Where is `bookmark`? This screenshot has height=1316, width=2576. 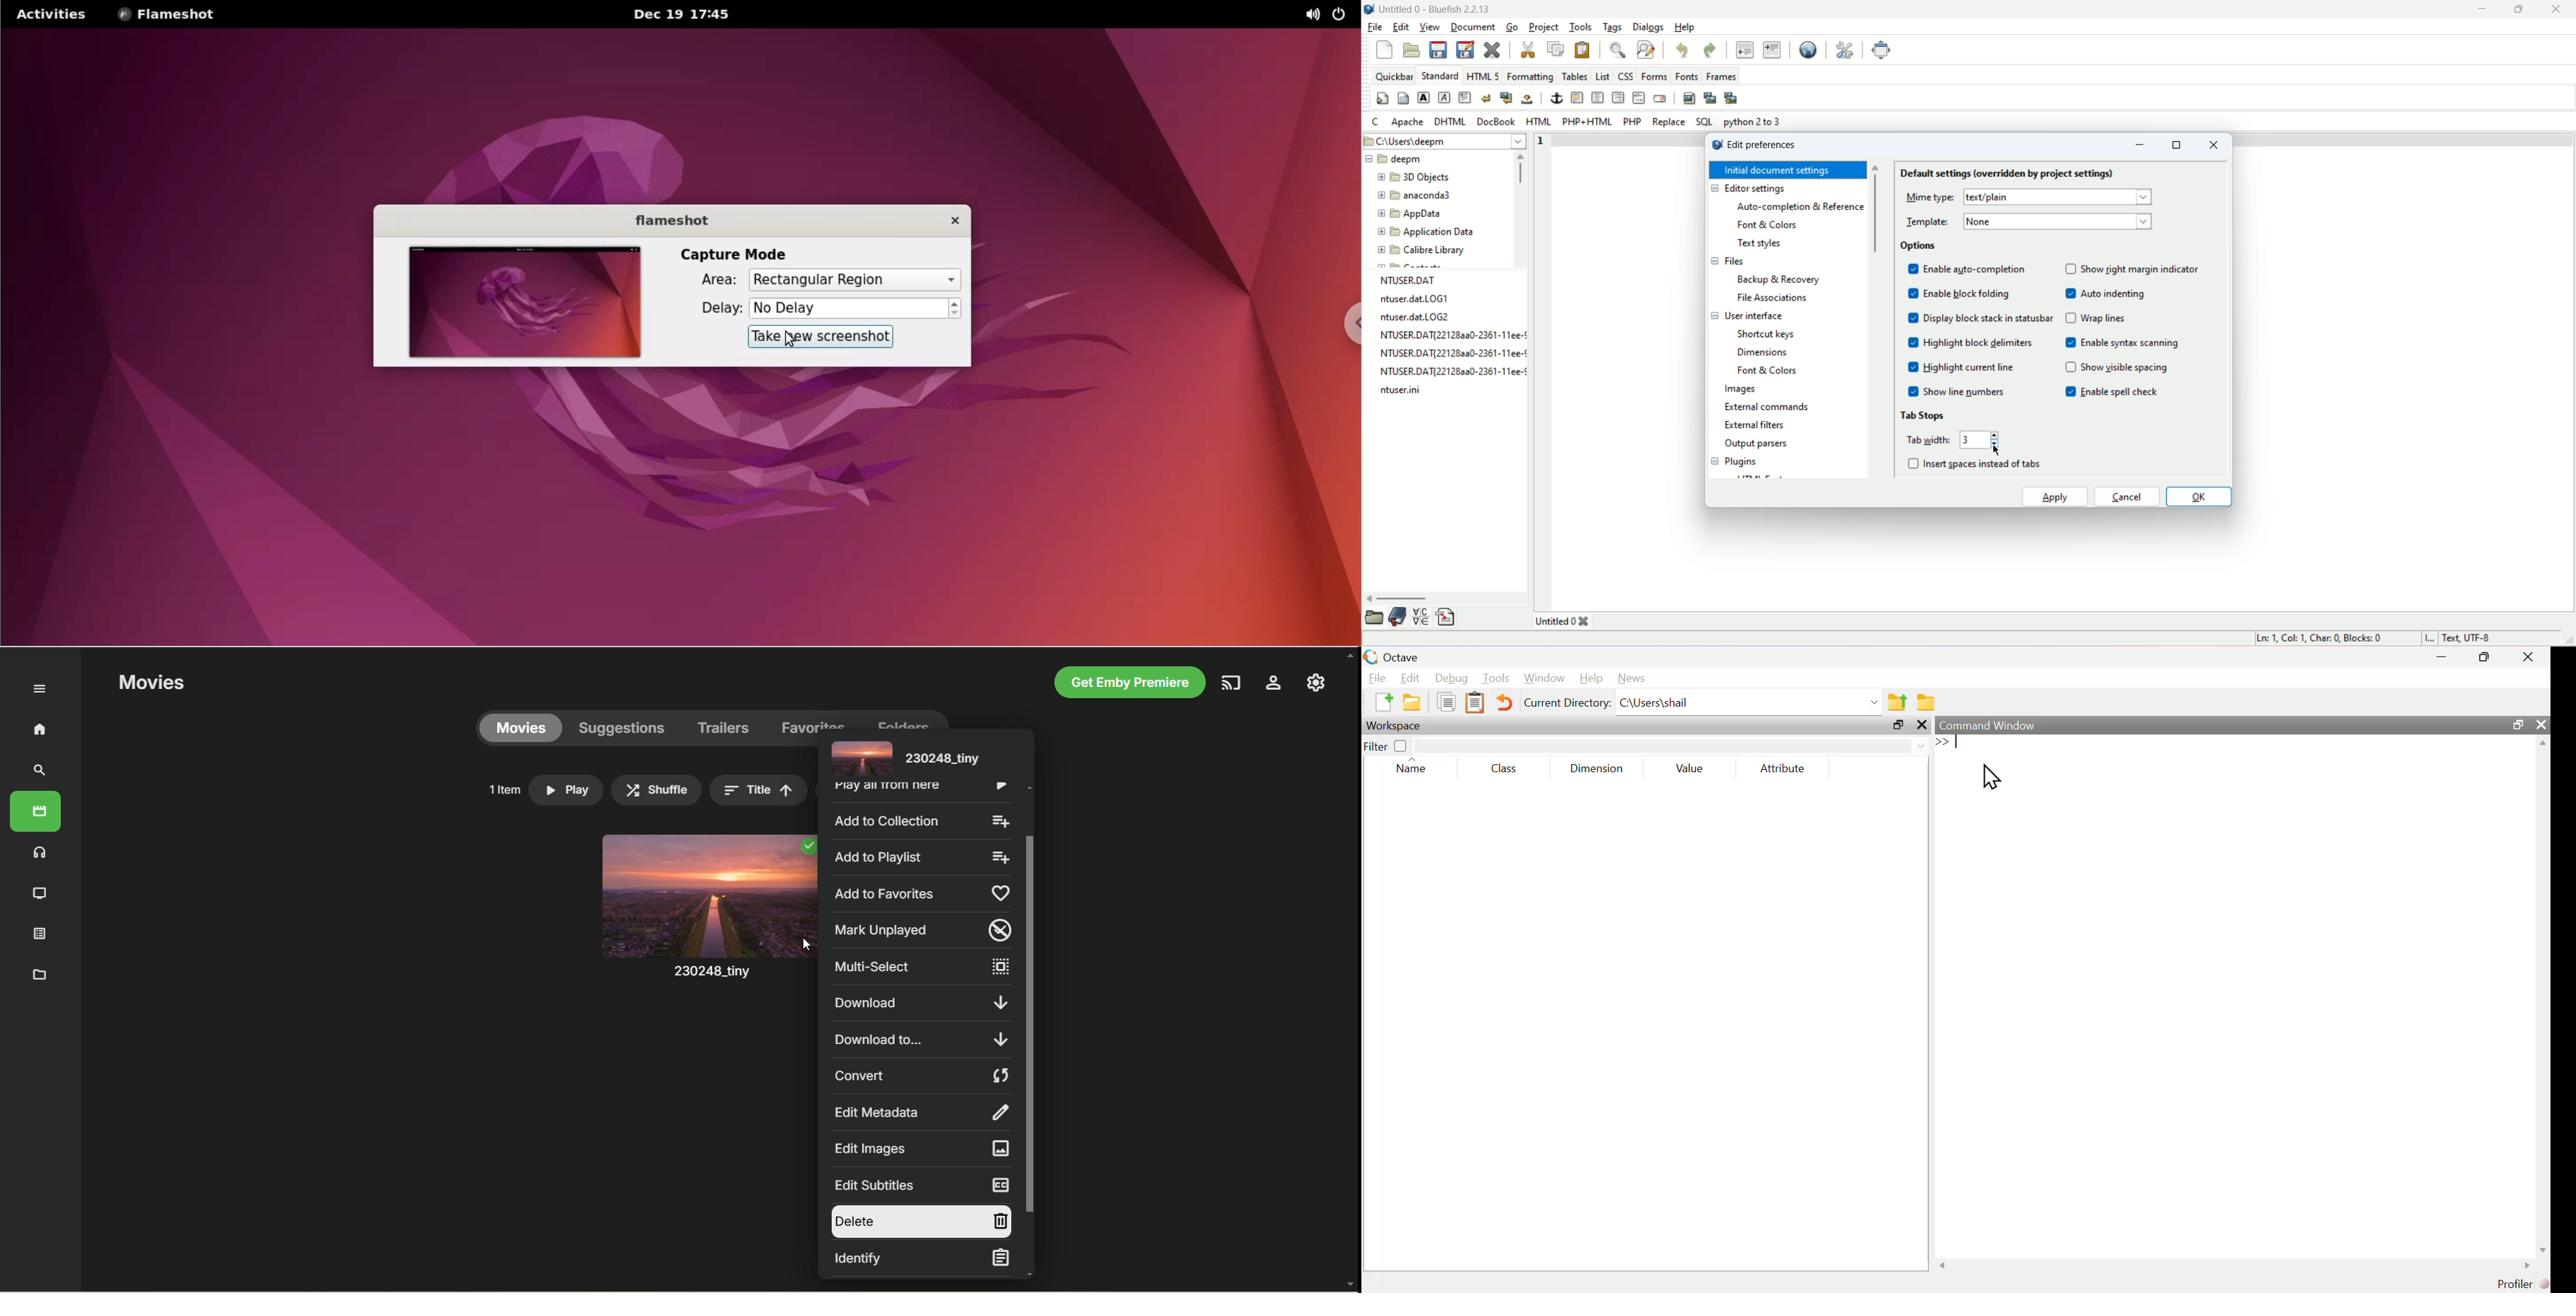
bookmark is located at coordinates (1397, 618).